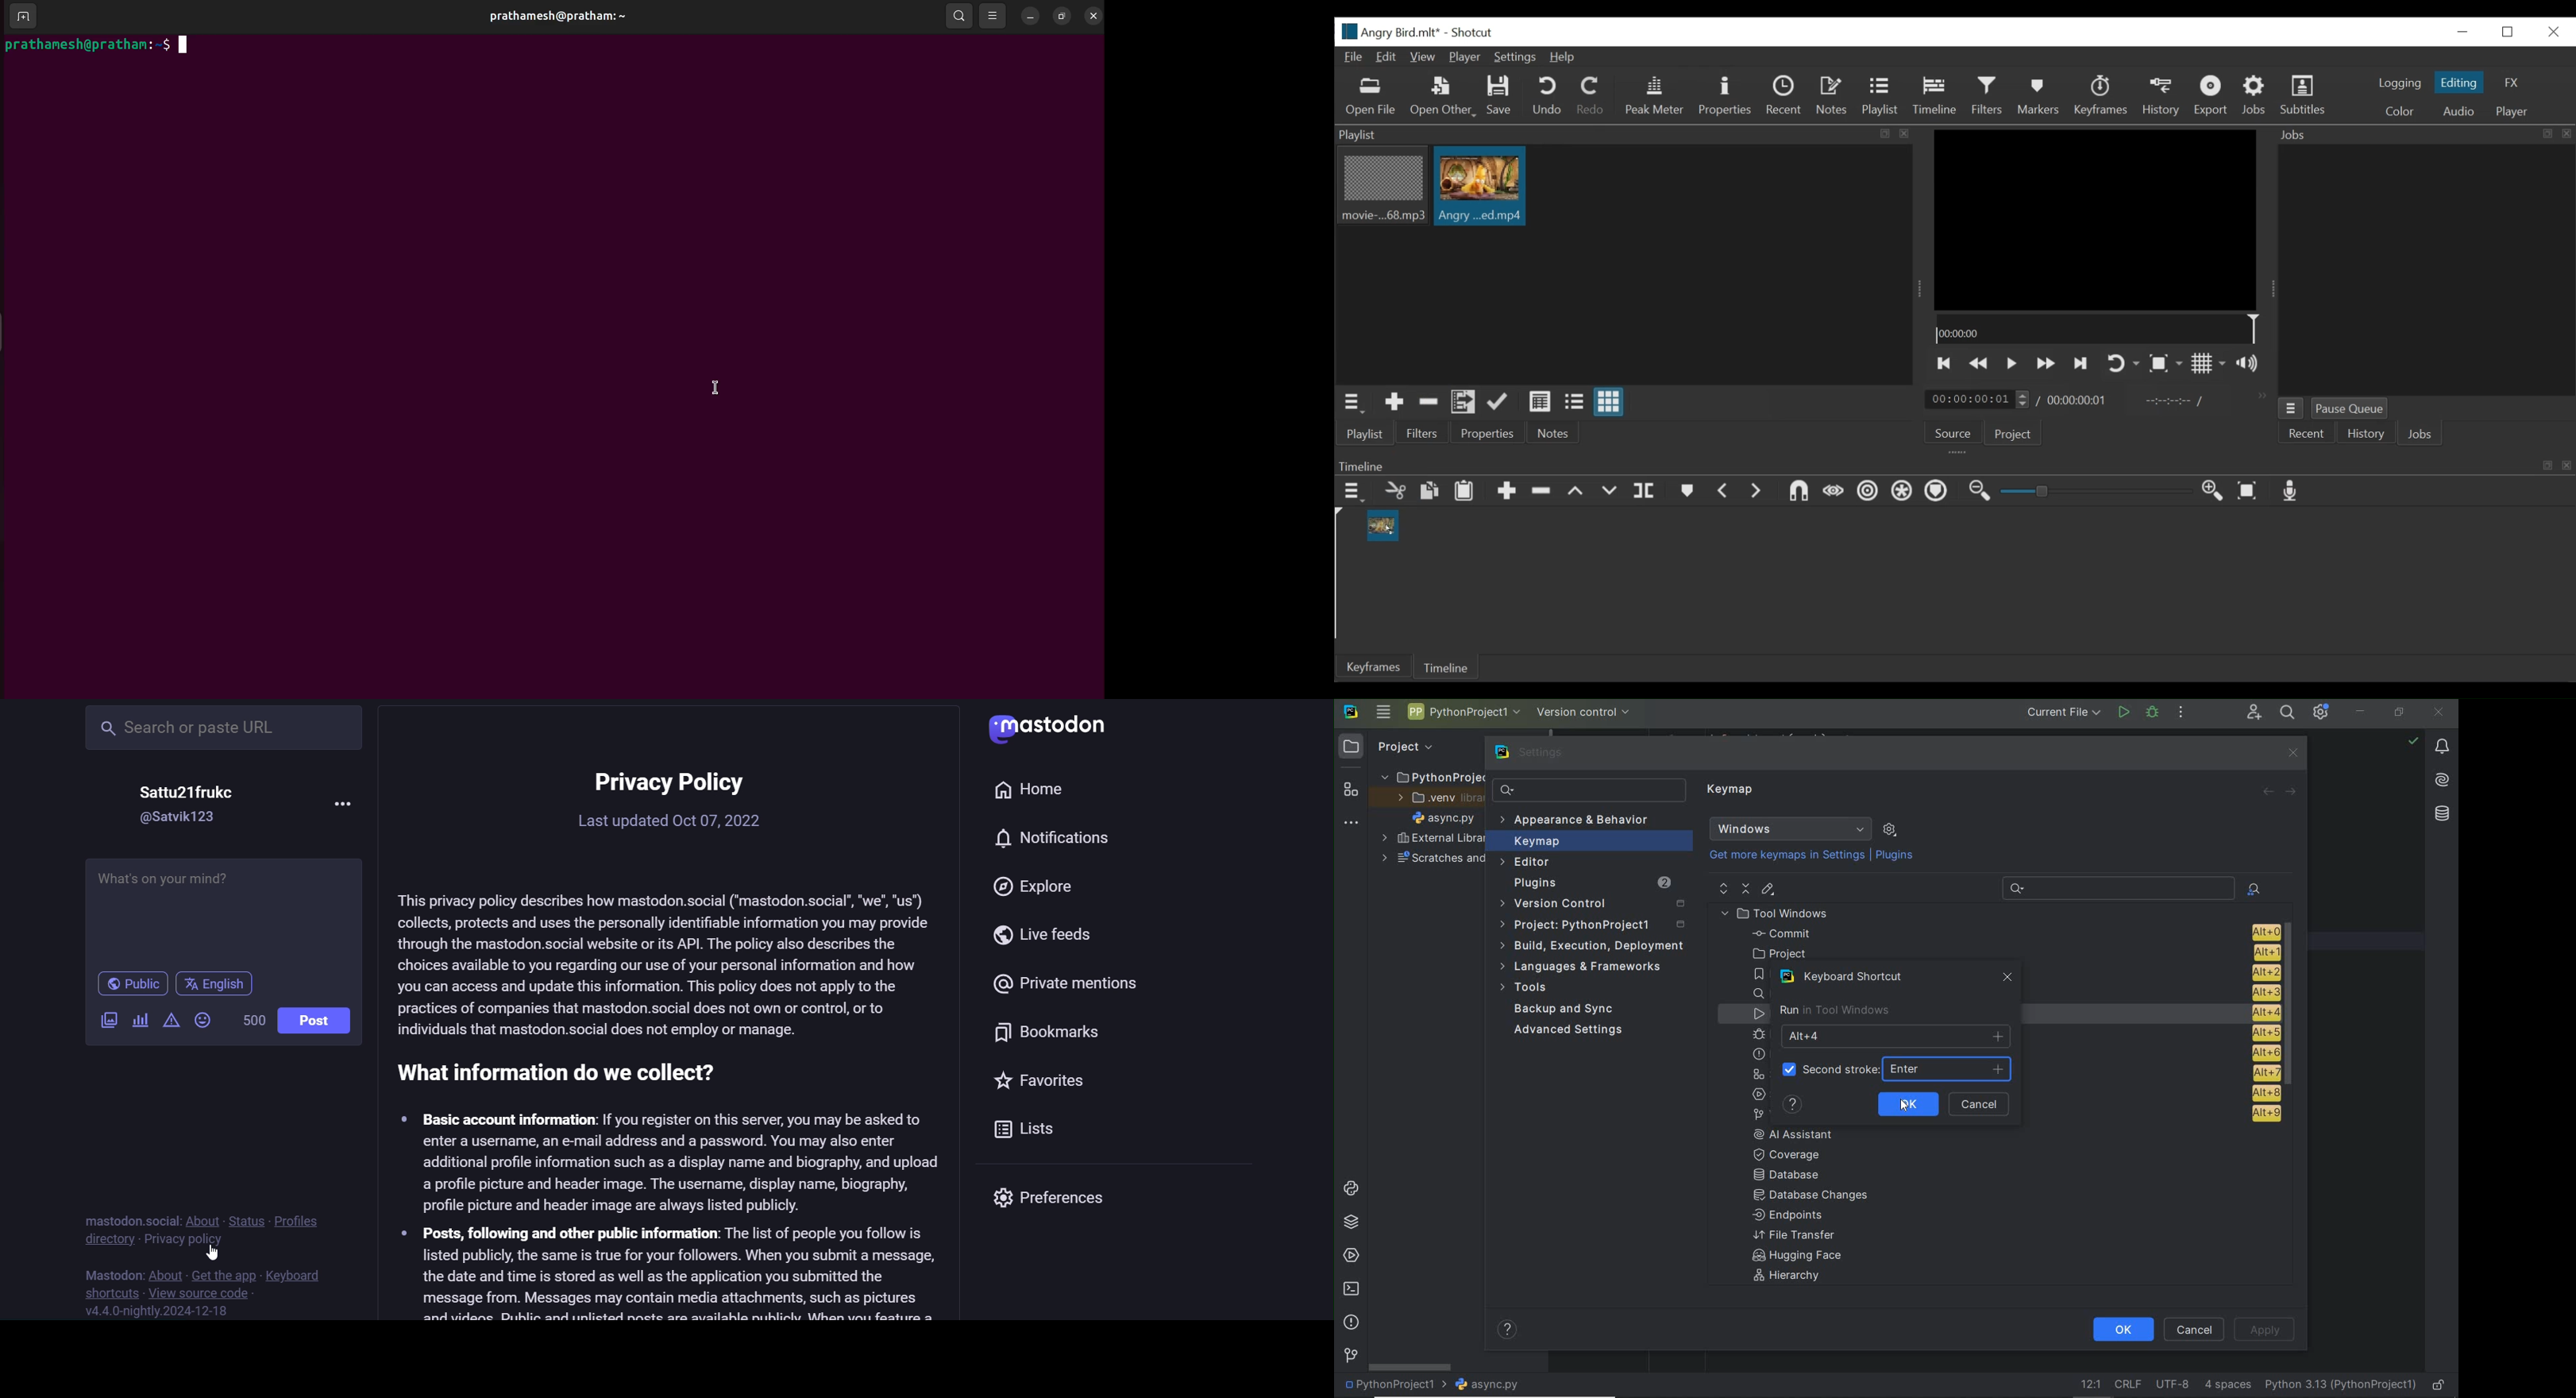  Describe the element at coordinates (1515, 58) in the screenshot. I see `Settings` at that location.